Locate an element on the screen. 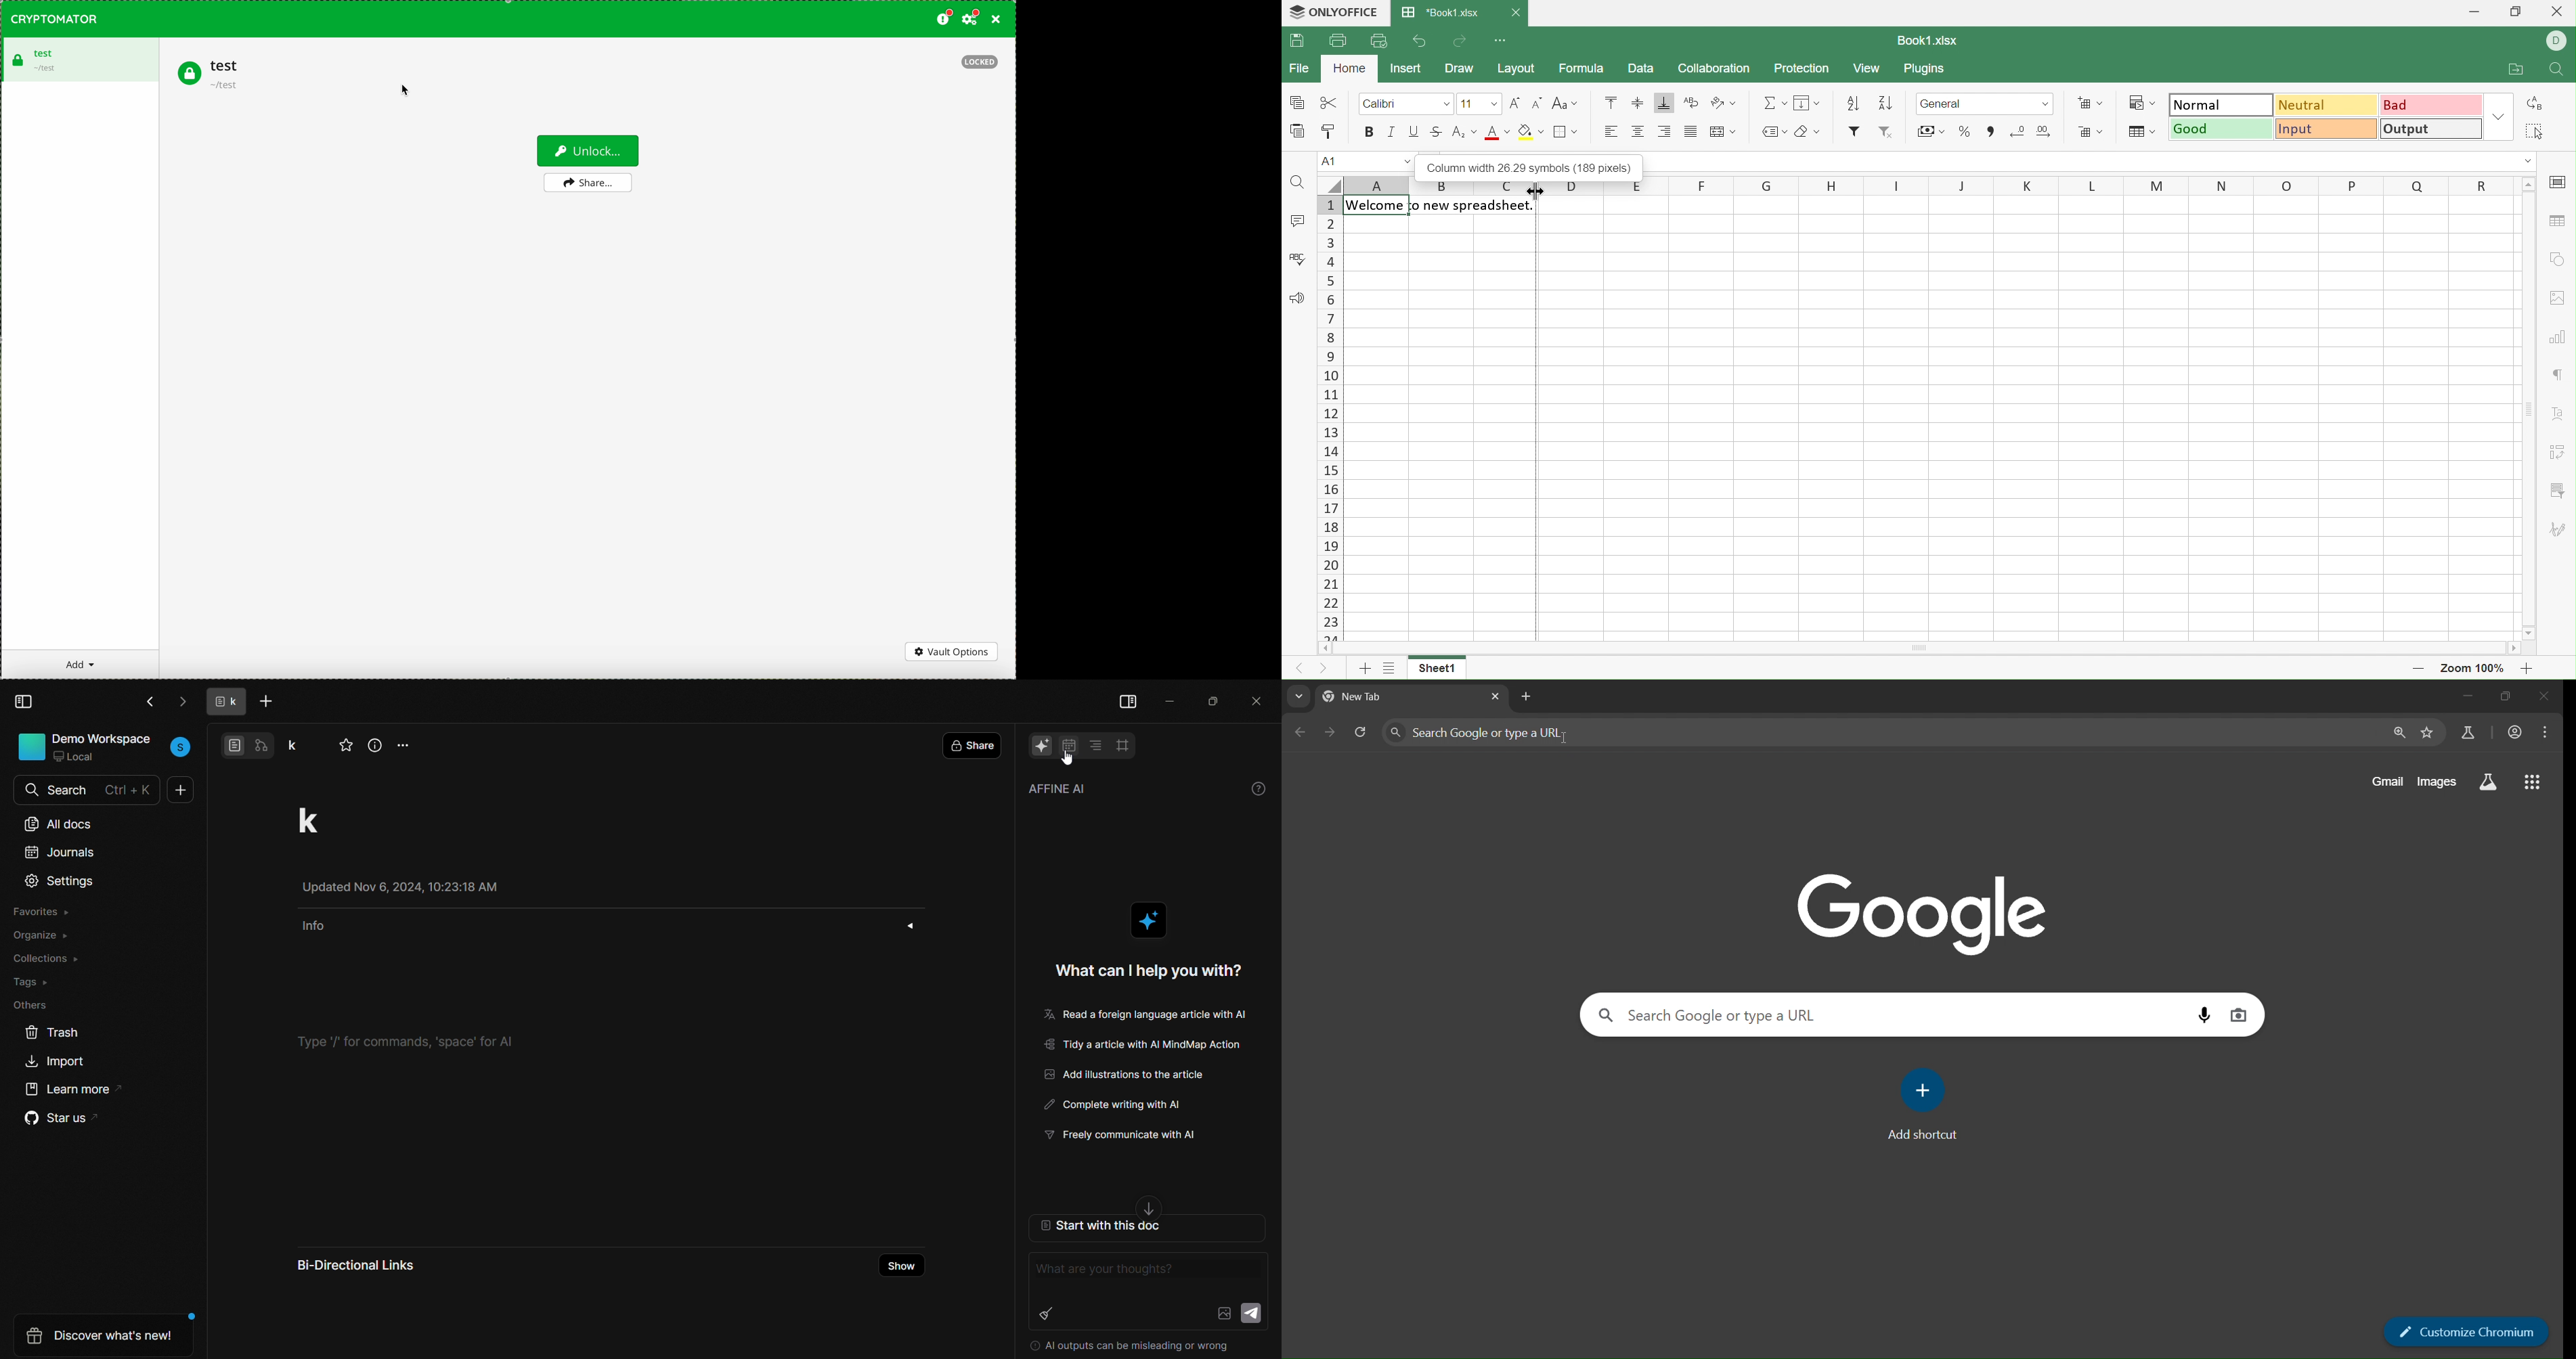  Font color is located at coordinates (1500, 133).